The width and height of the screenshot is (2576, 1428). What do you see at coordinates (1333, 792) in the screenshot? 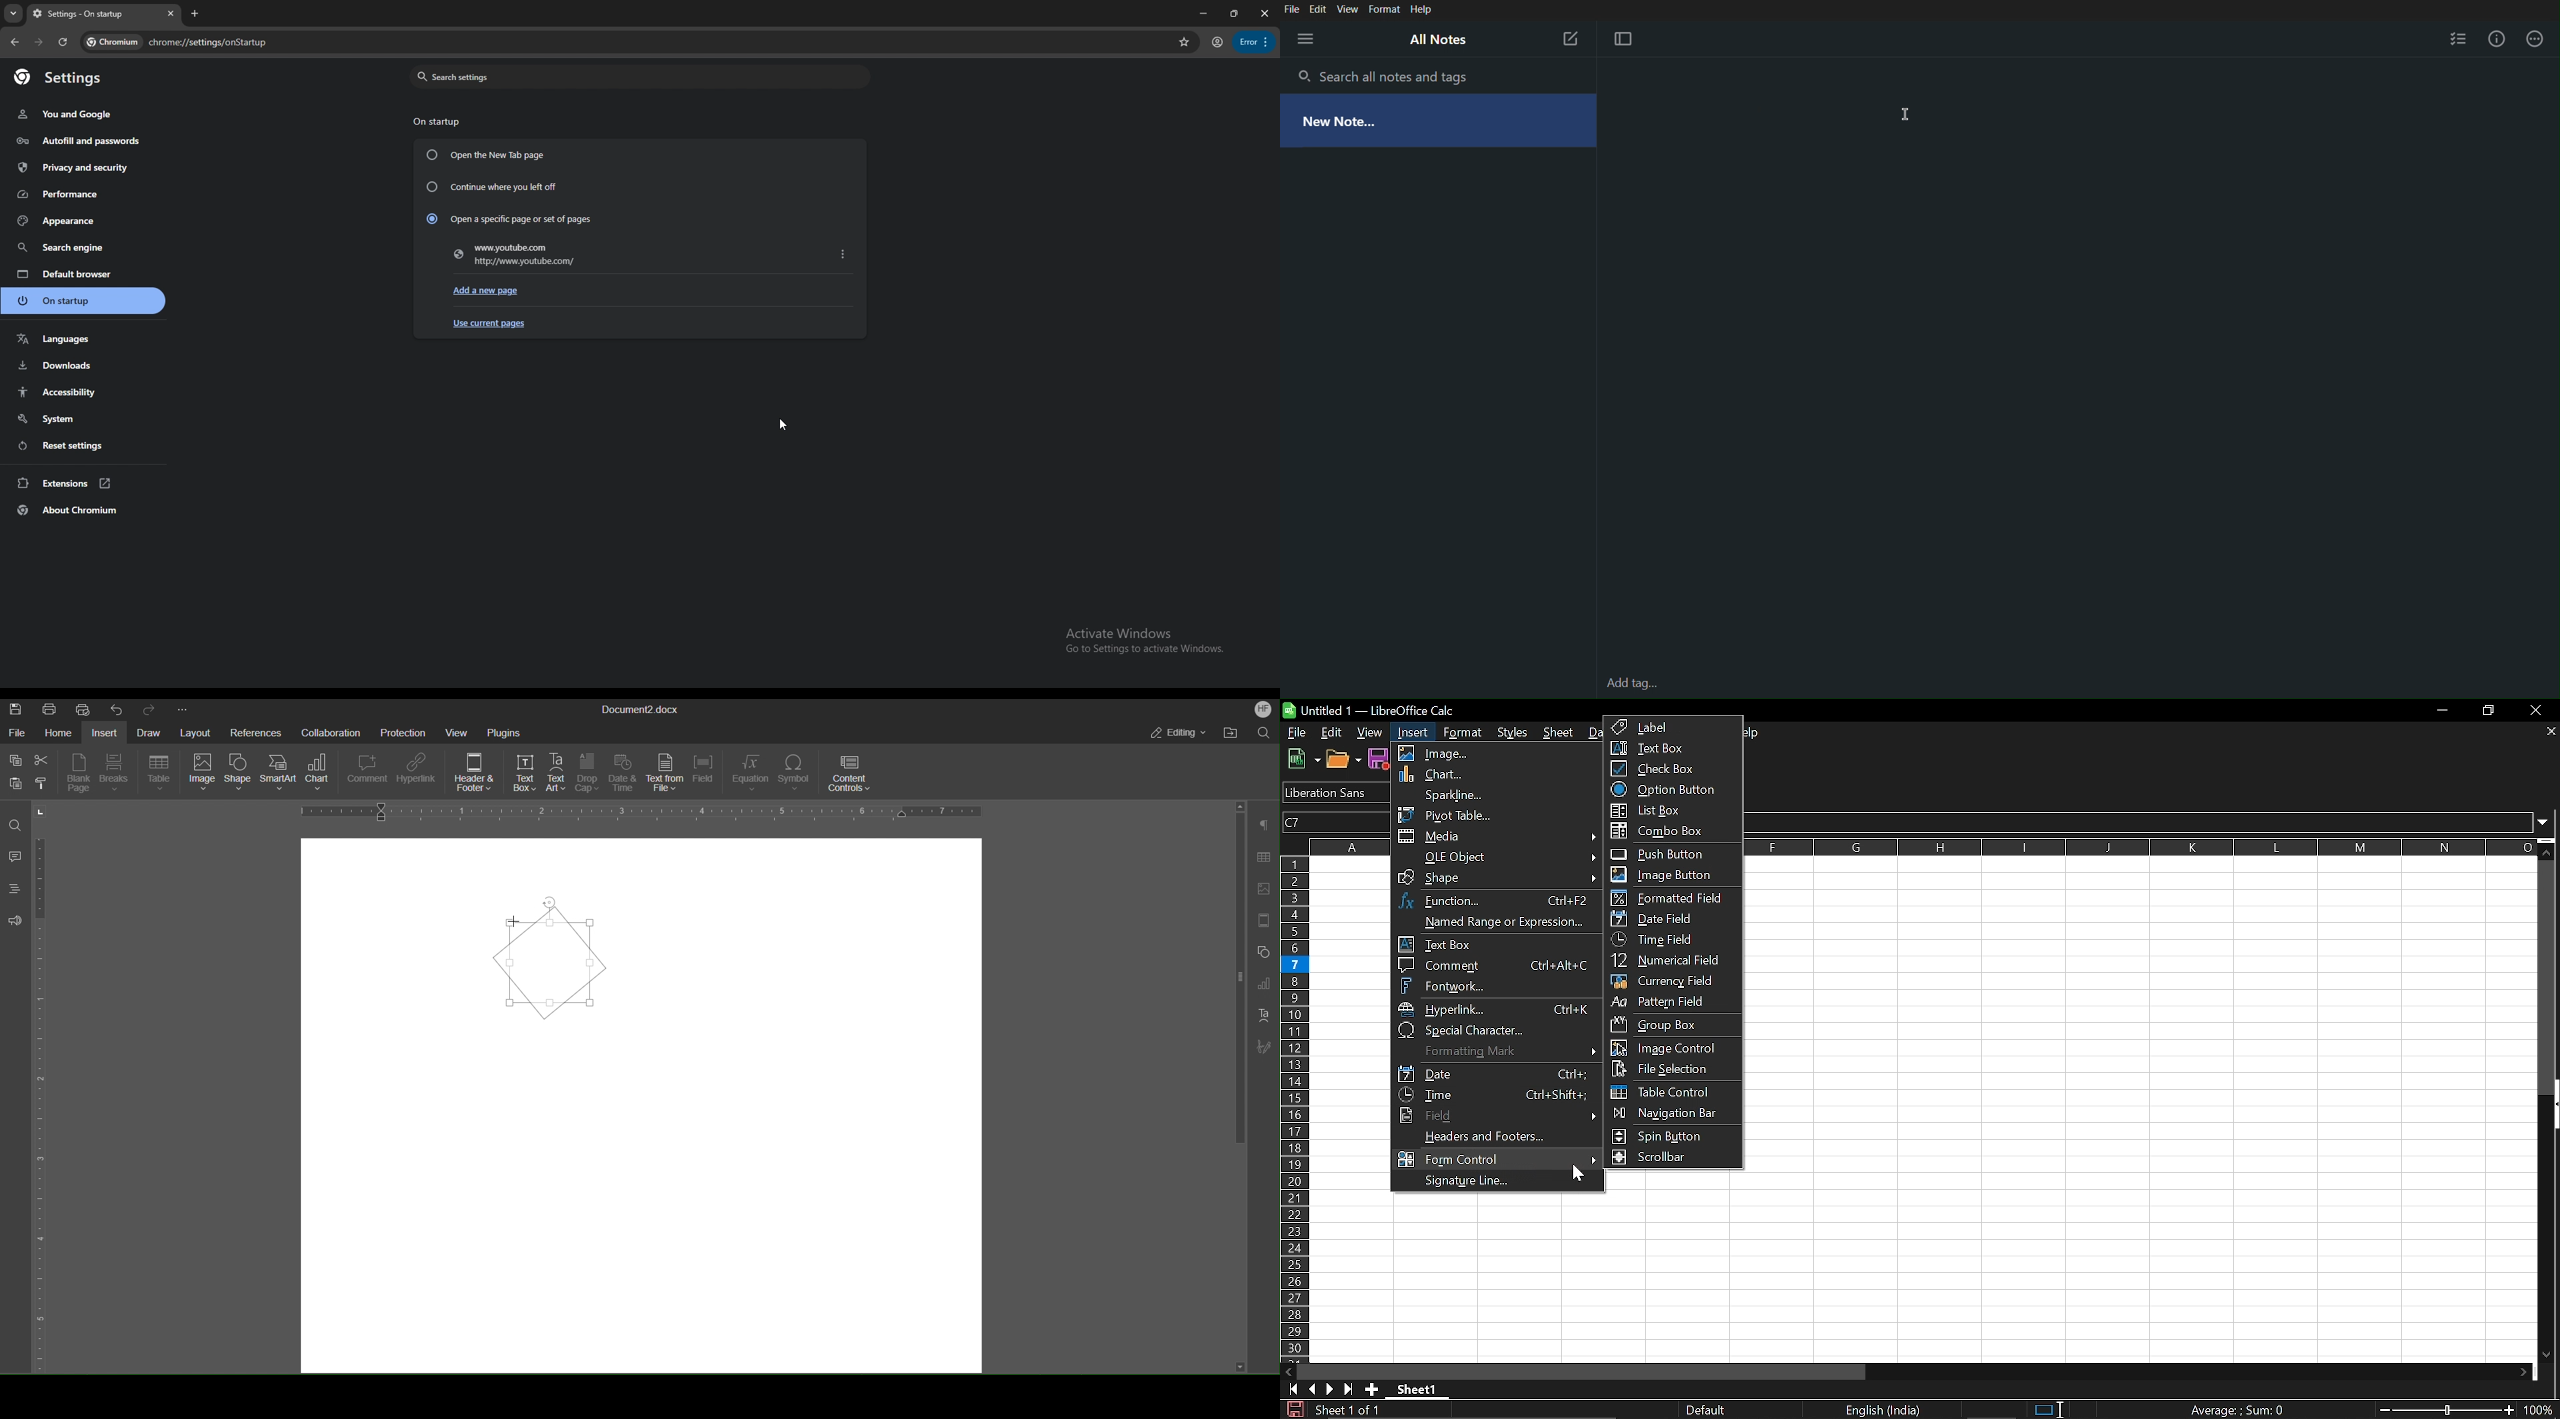
I see `Font name ` at bounding box center [1333, 792].